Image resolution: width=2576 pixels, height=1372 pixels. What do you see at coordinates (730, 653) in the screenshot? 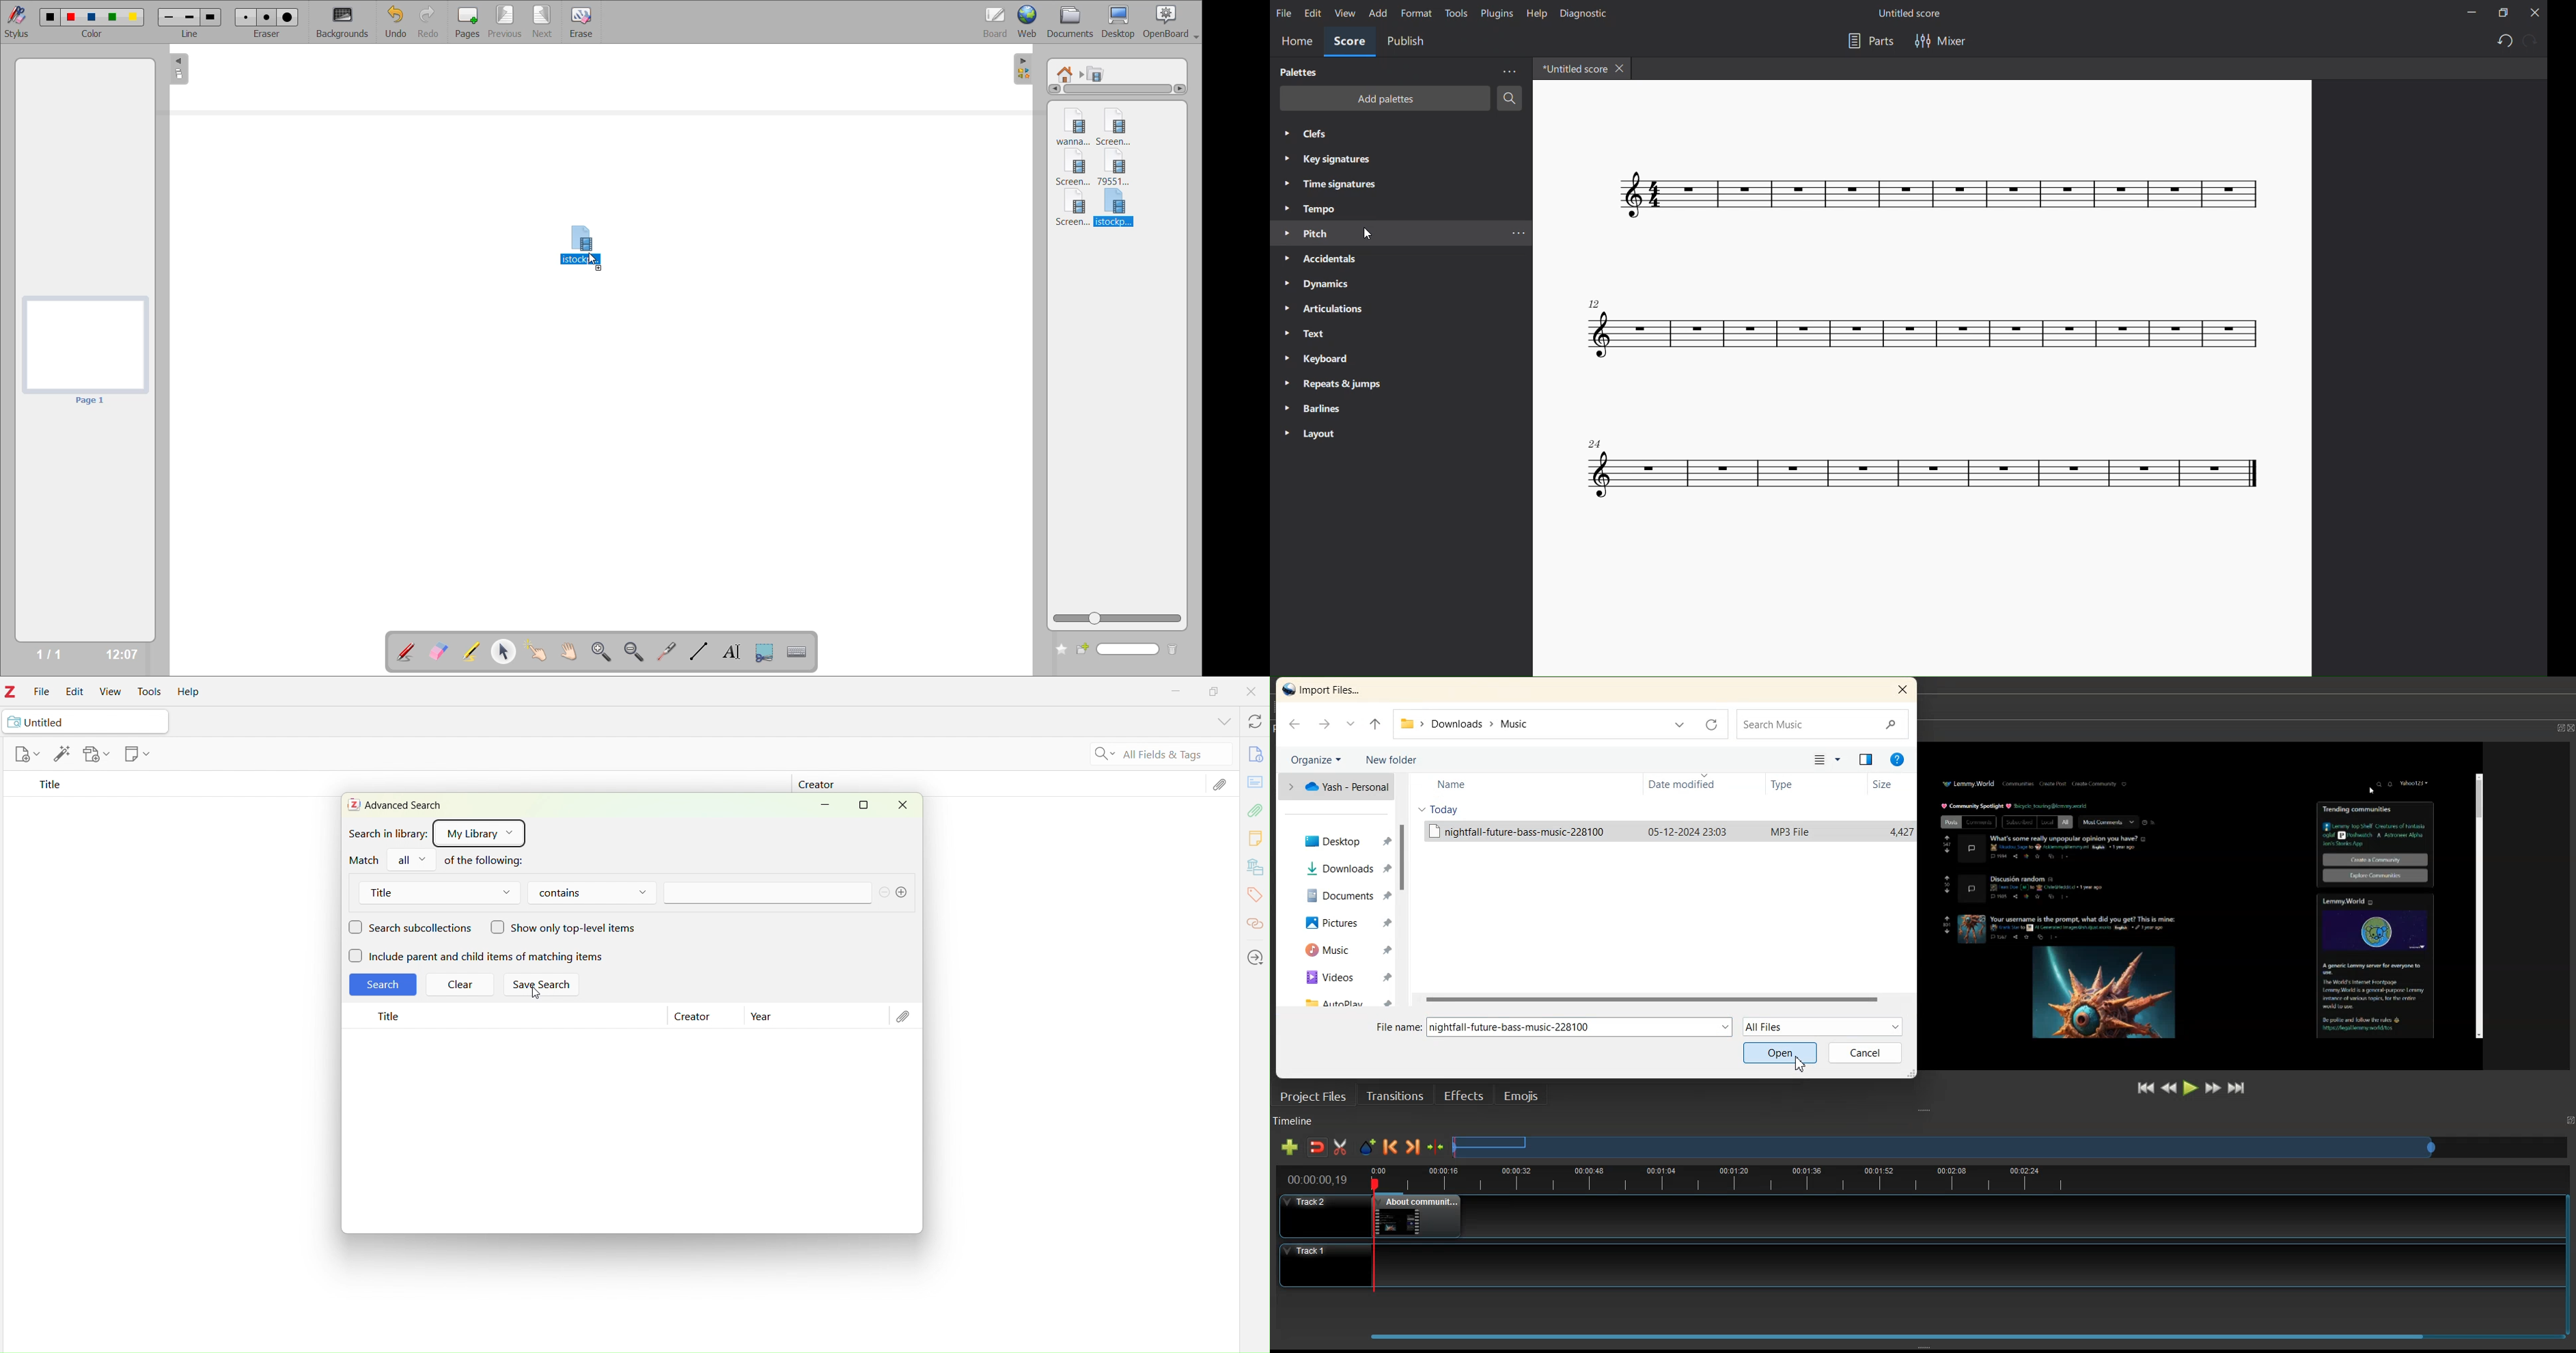
I see `write text` at bounding box center [730, 653].